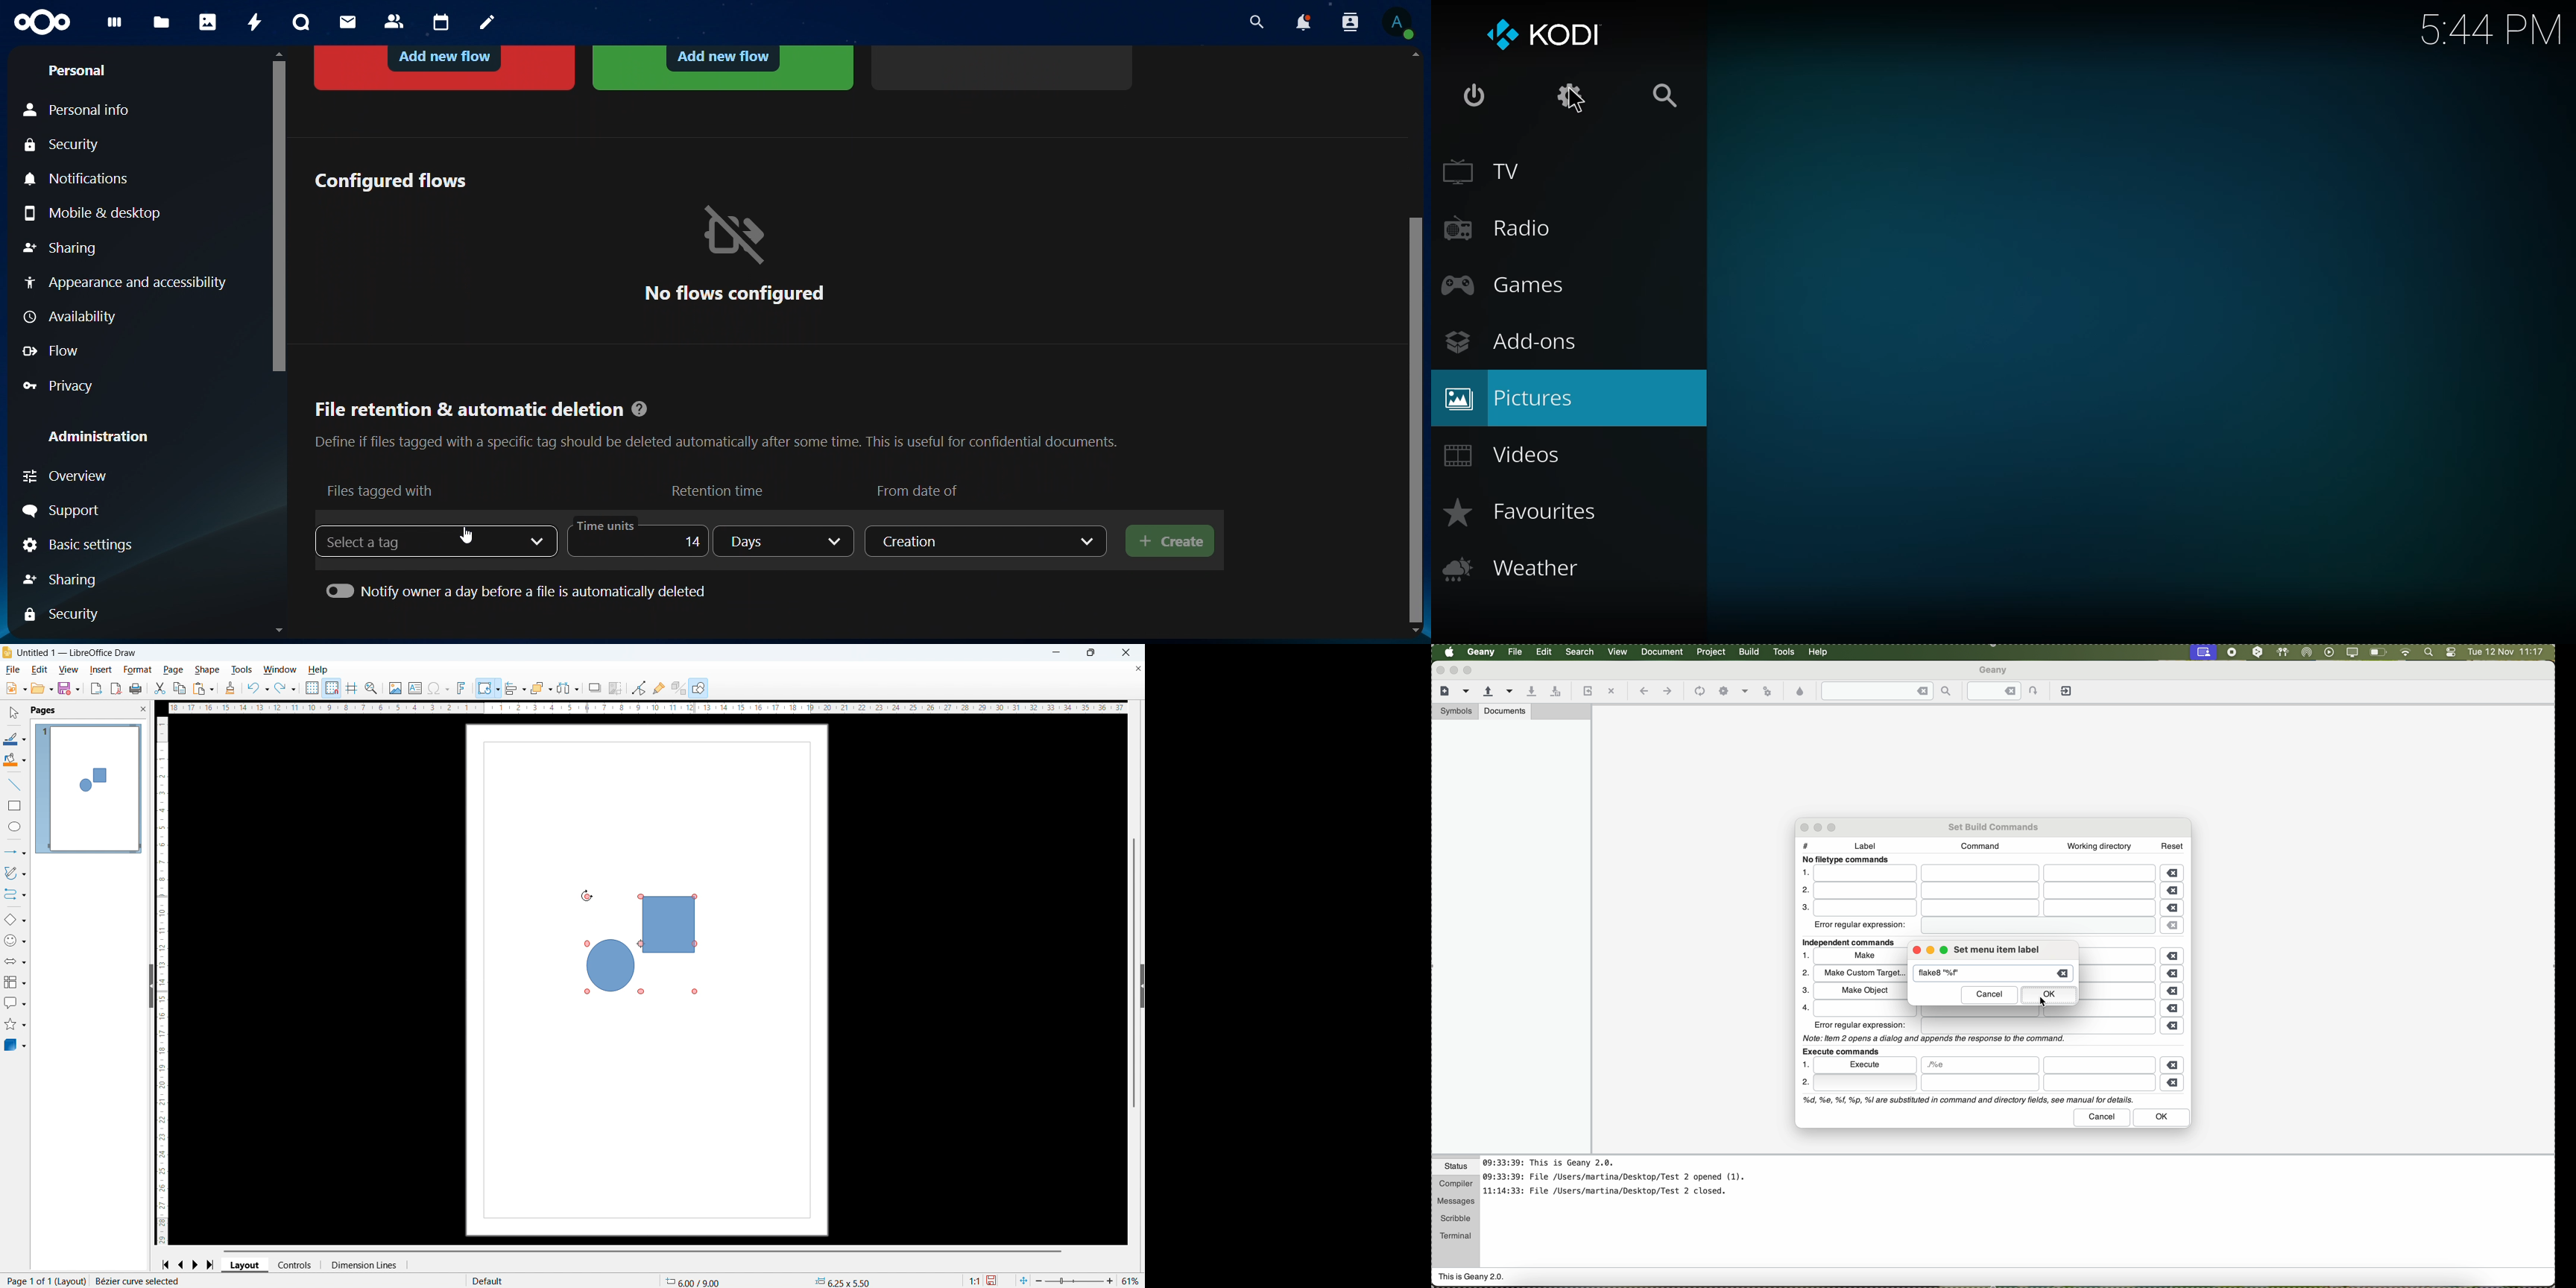 The width and height of the screenshot is (2576, 1288). I want to click on Window , so click(279, 670).